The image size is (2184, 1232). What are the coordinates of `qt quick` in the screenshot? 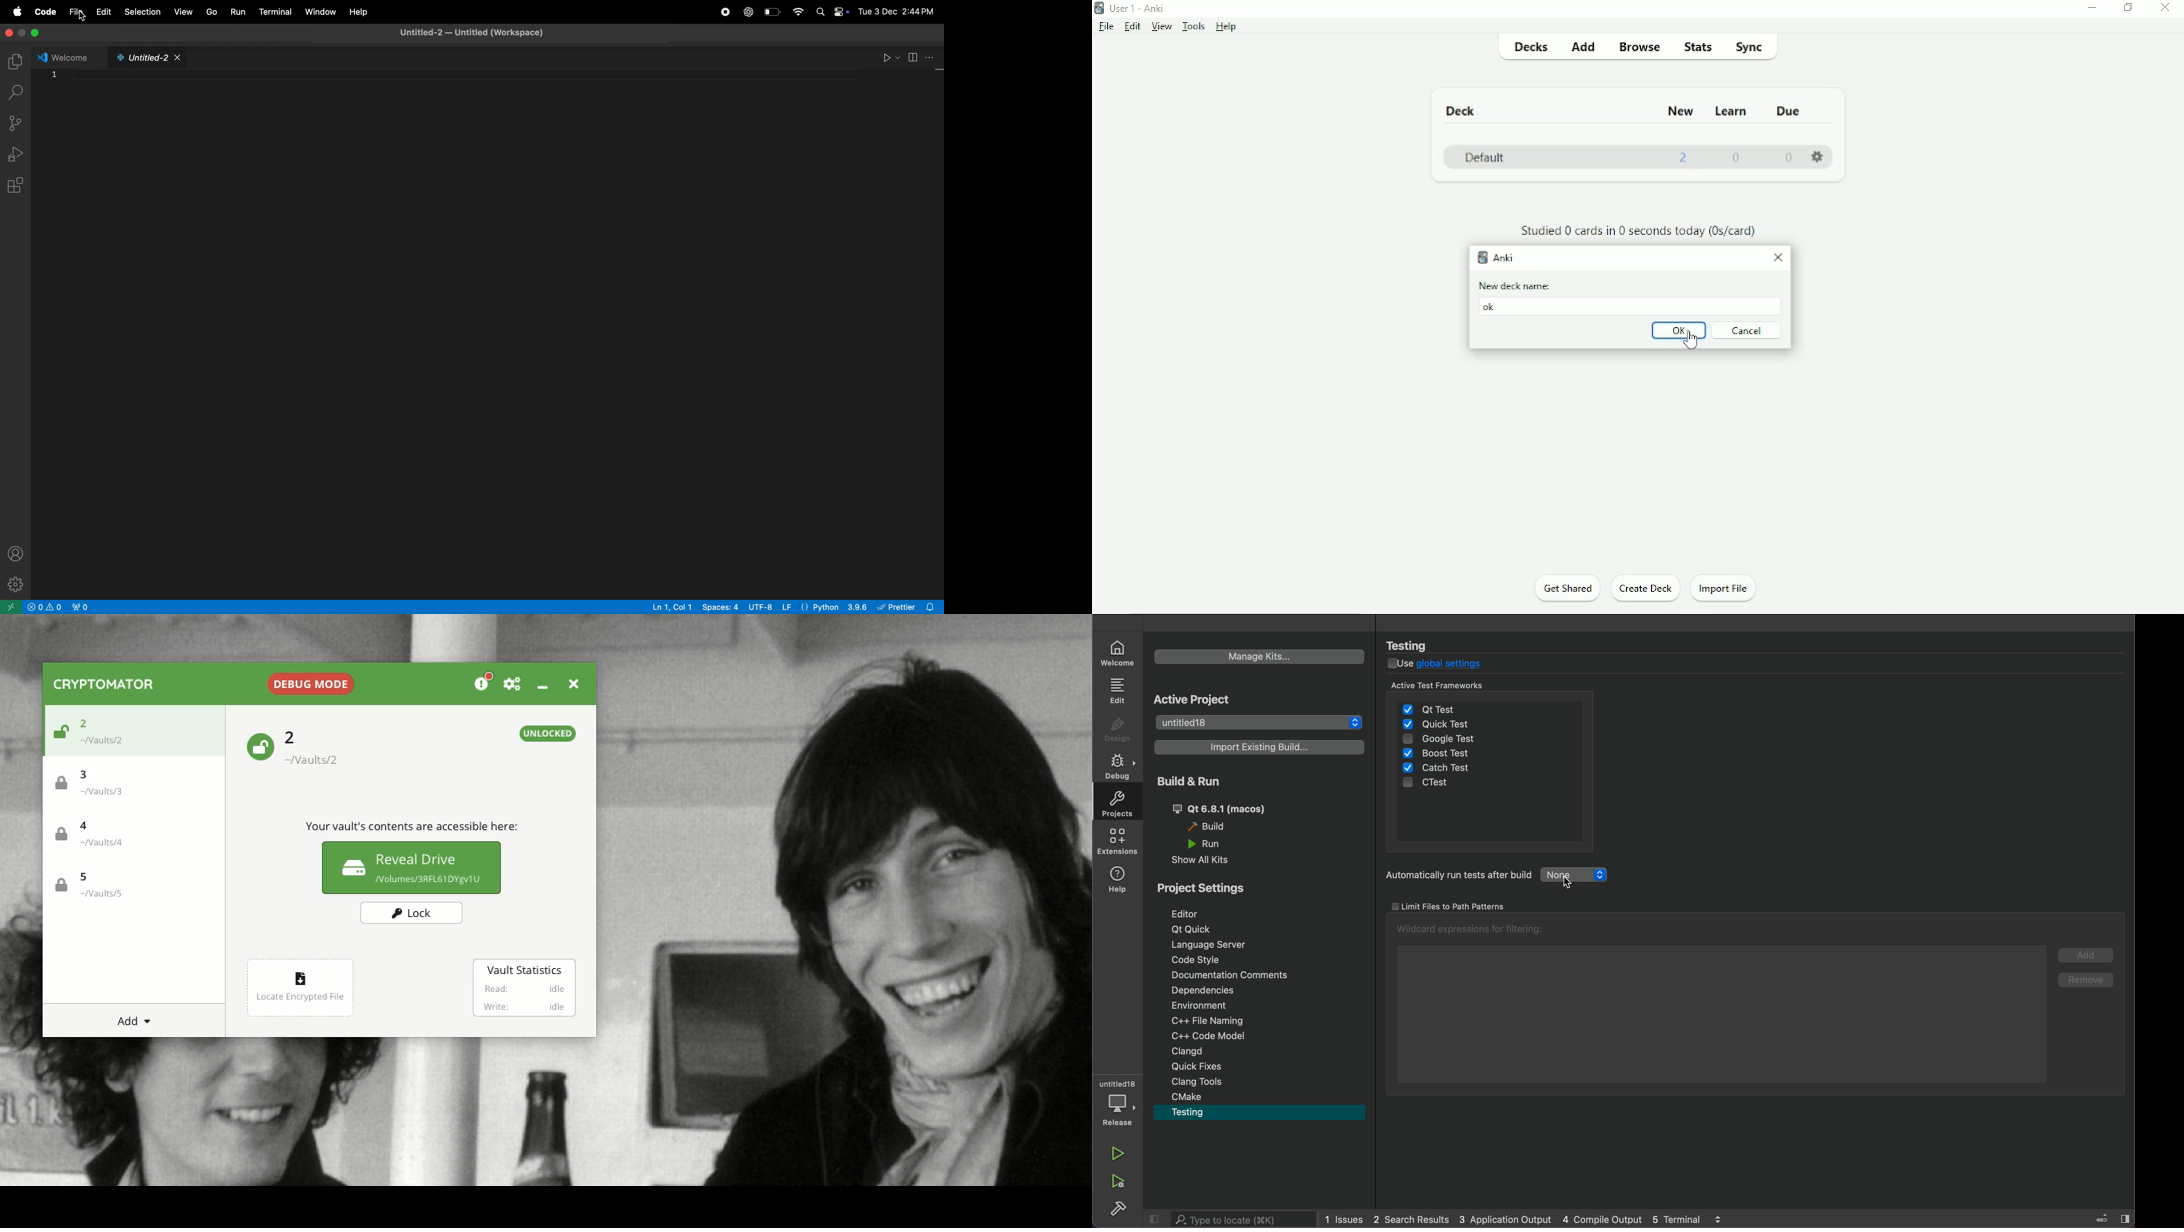 It's located at (1191, 928).